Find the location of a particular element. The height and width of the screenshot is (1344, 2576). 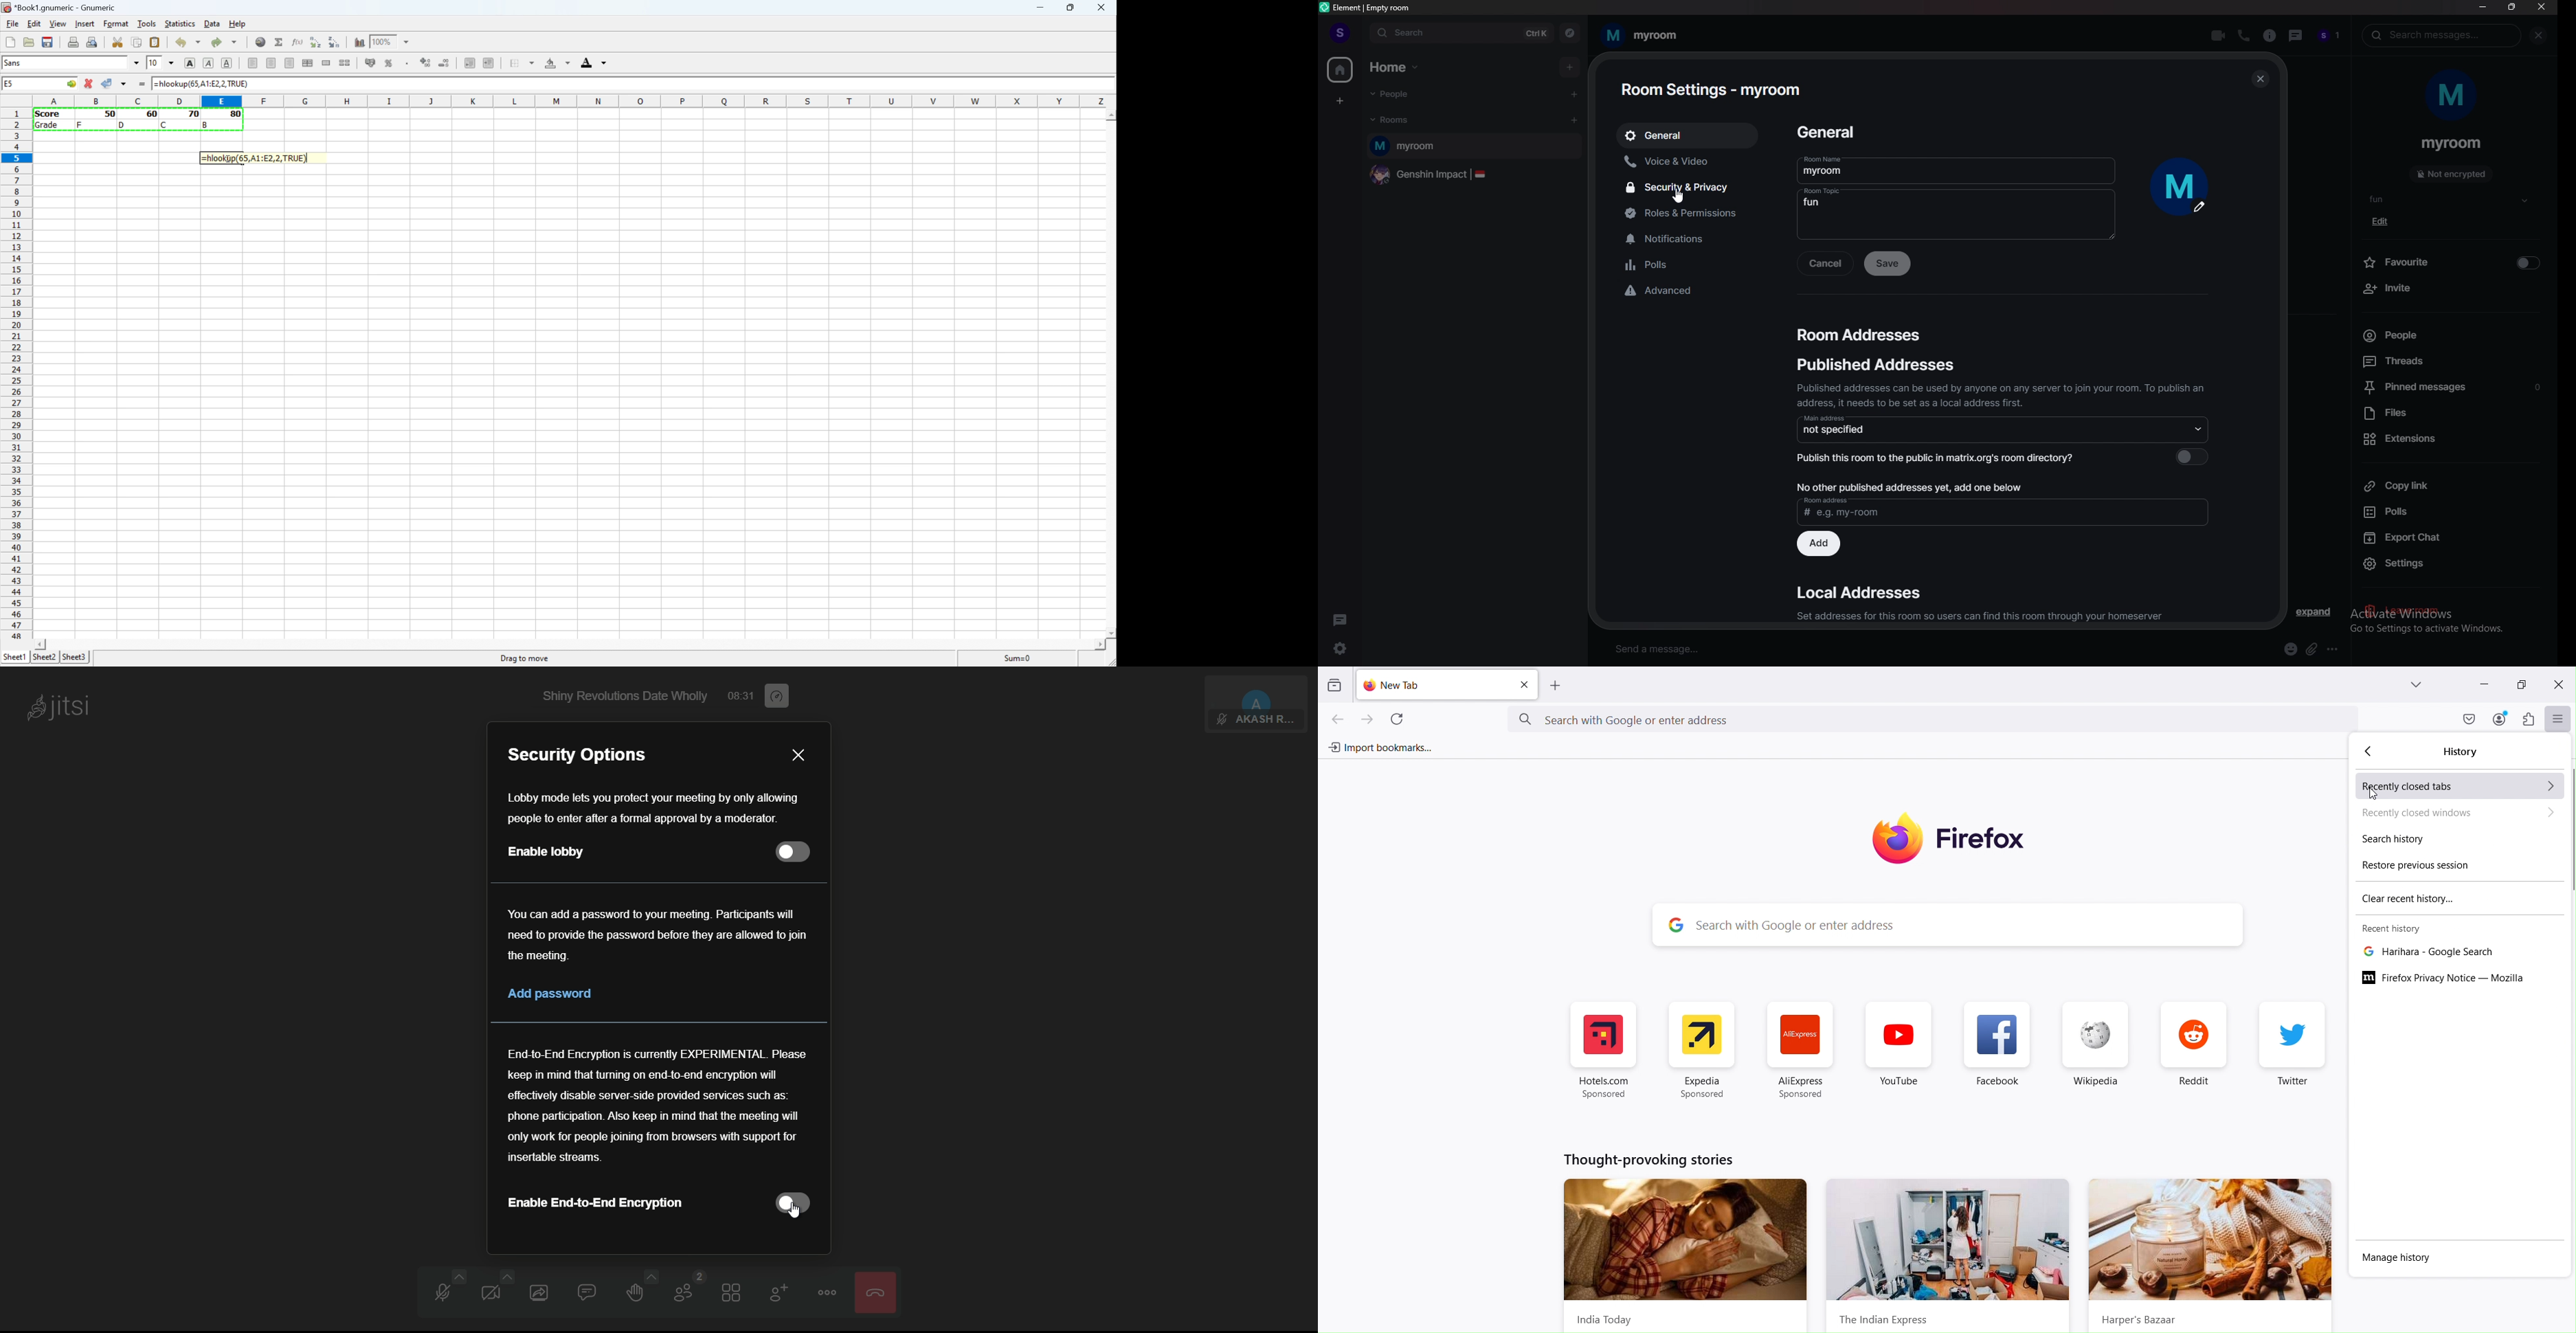

add is located at coordinates (1570, 67).